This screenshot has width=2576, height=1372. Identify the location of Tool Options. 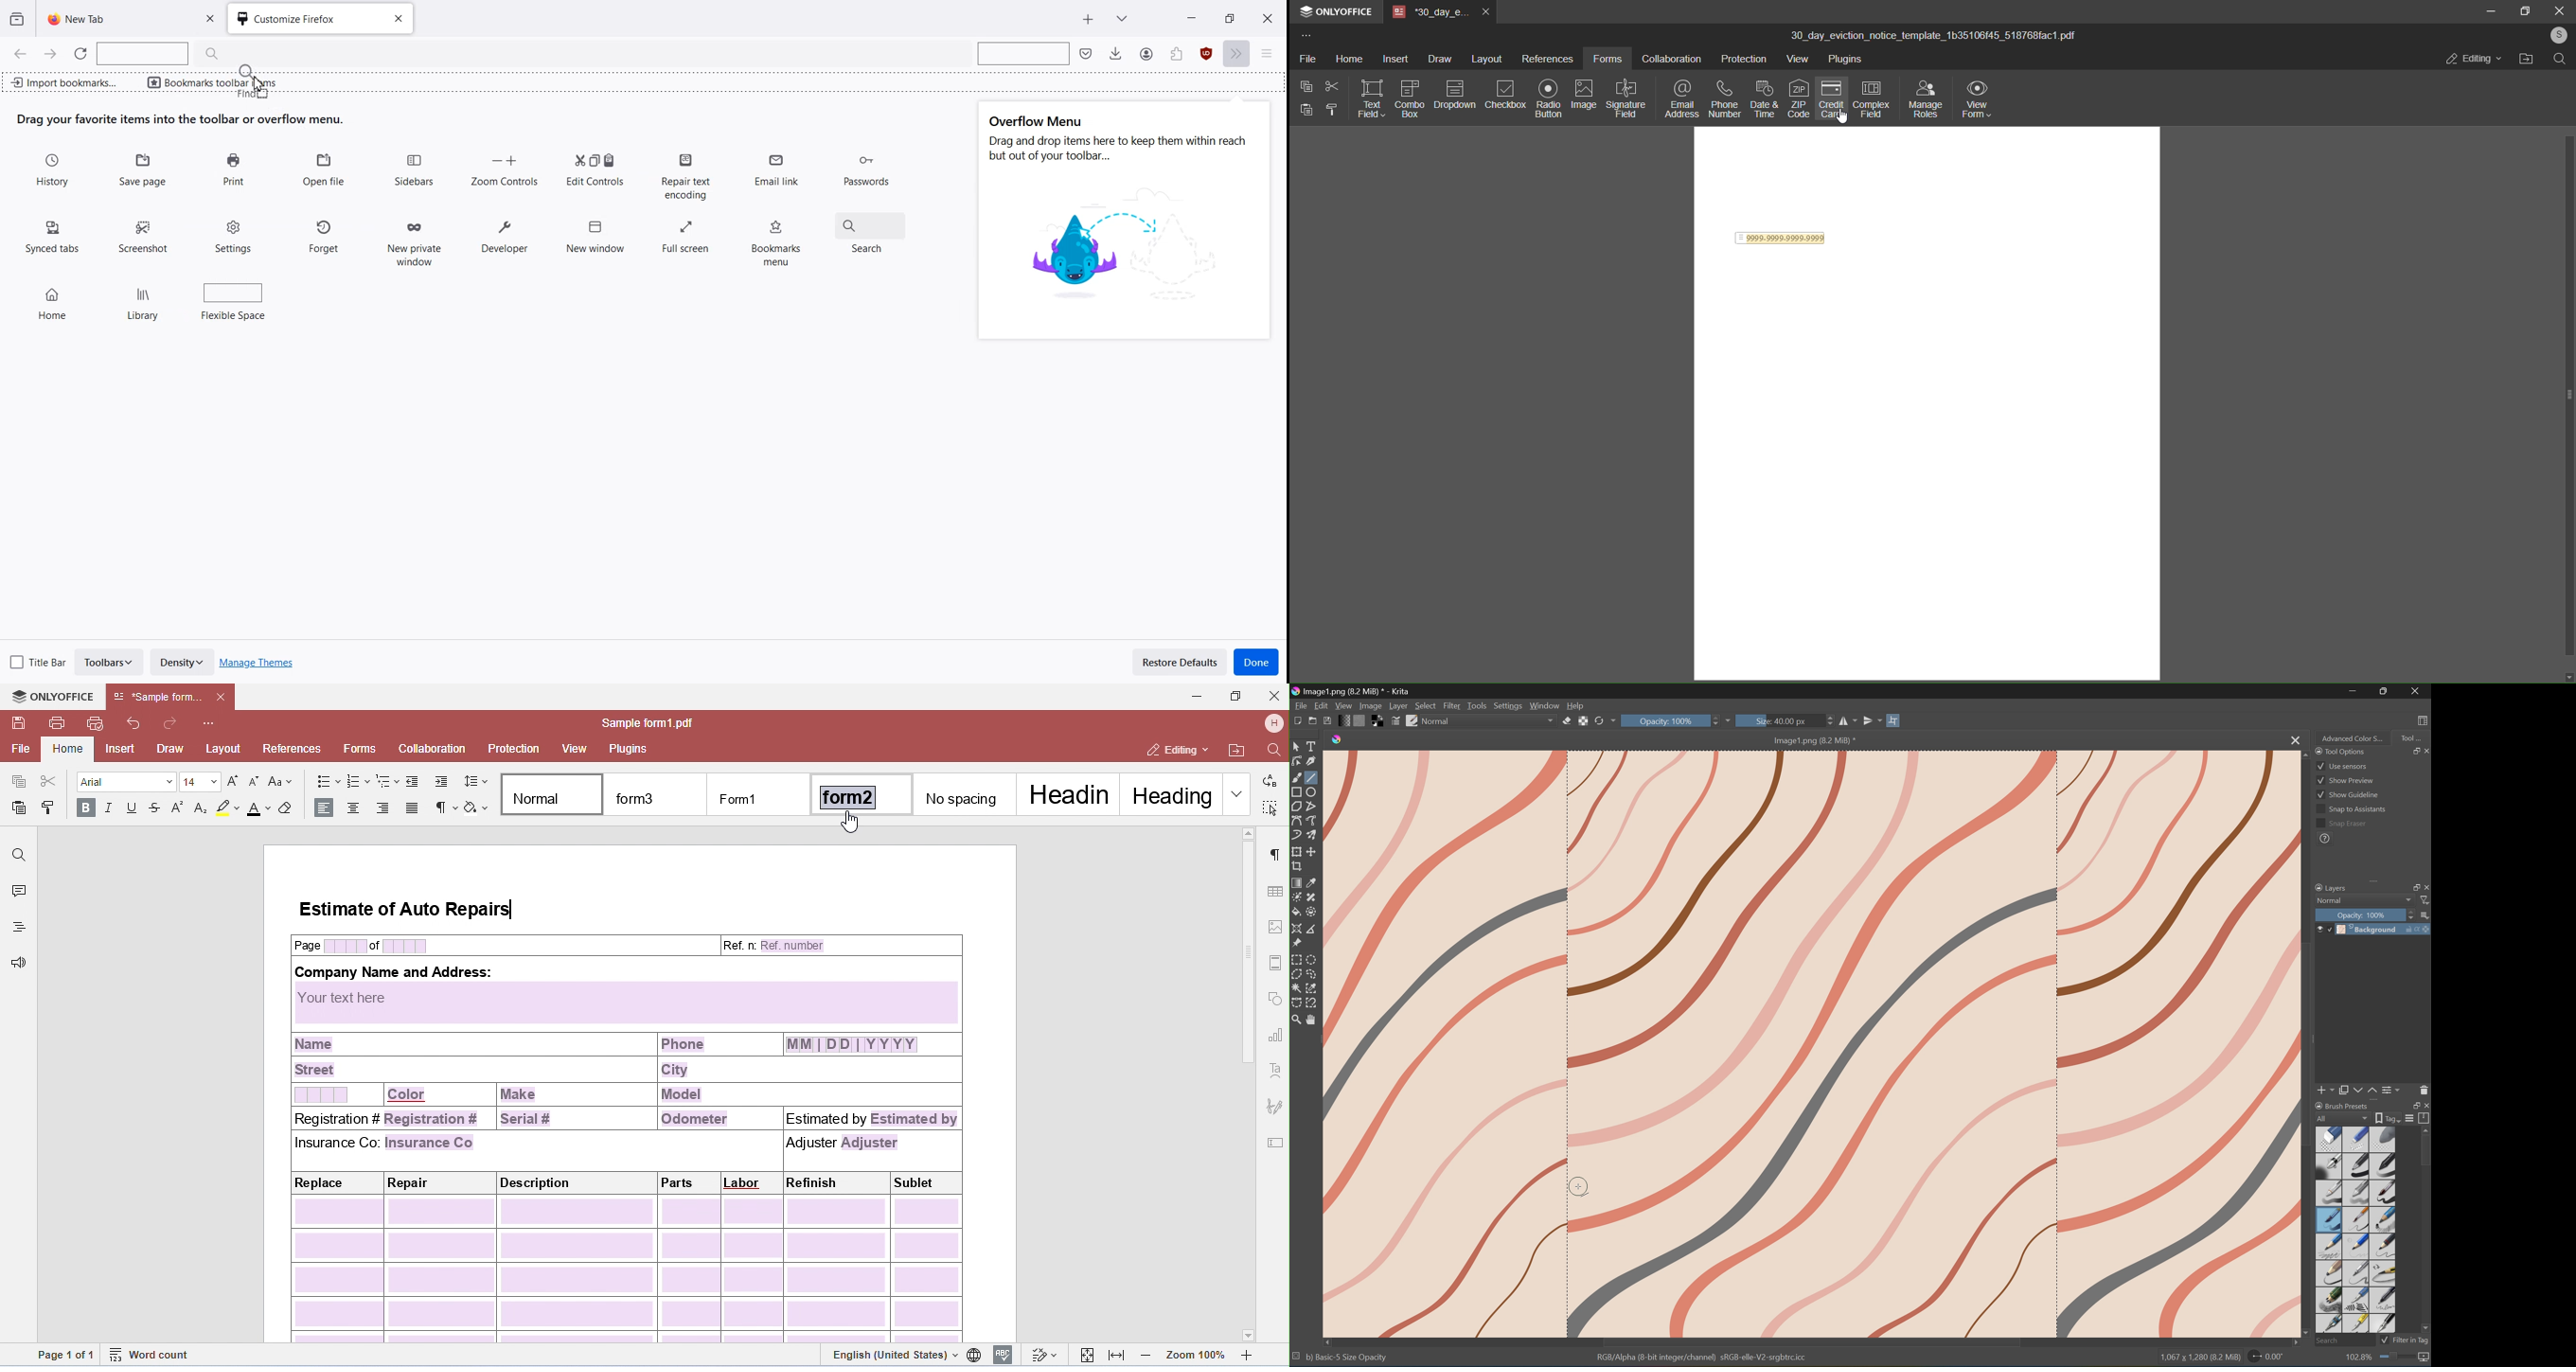
(2339, 750).